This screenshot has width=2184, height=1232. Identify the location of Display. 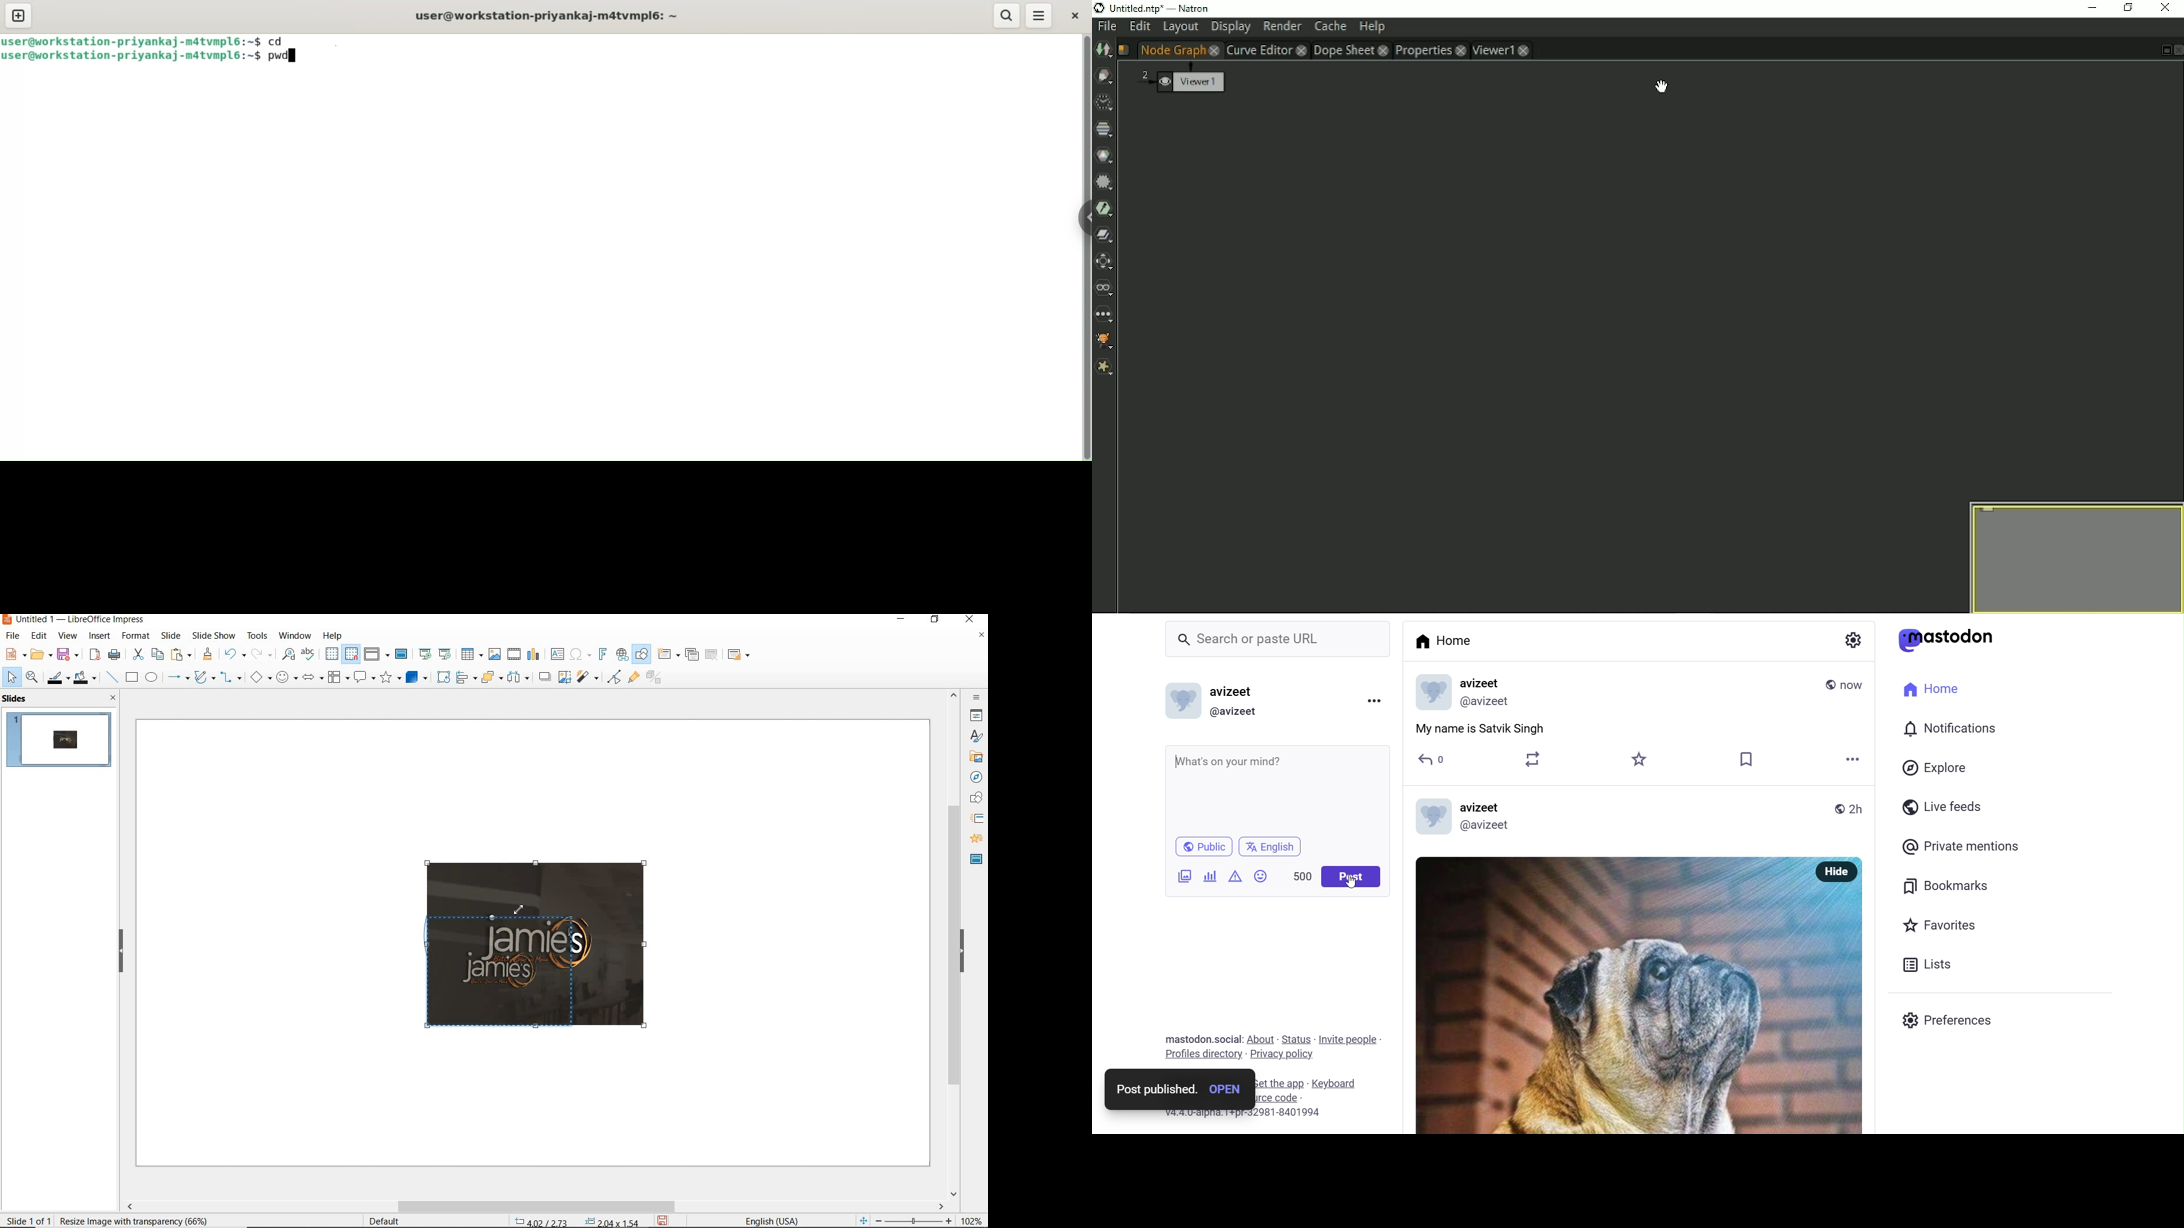
(1230, 28).